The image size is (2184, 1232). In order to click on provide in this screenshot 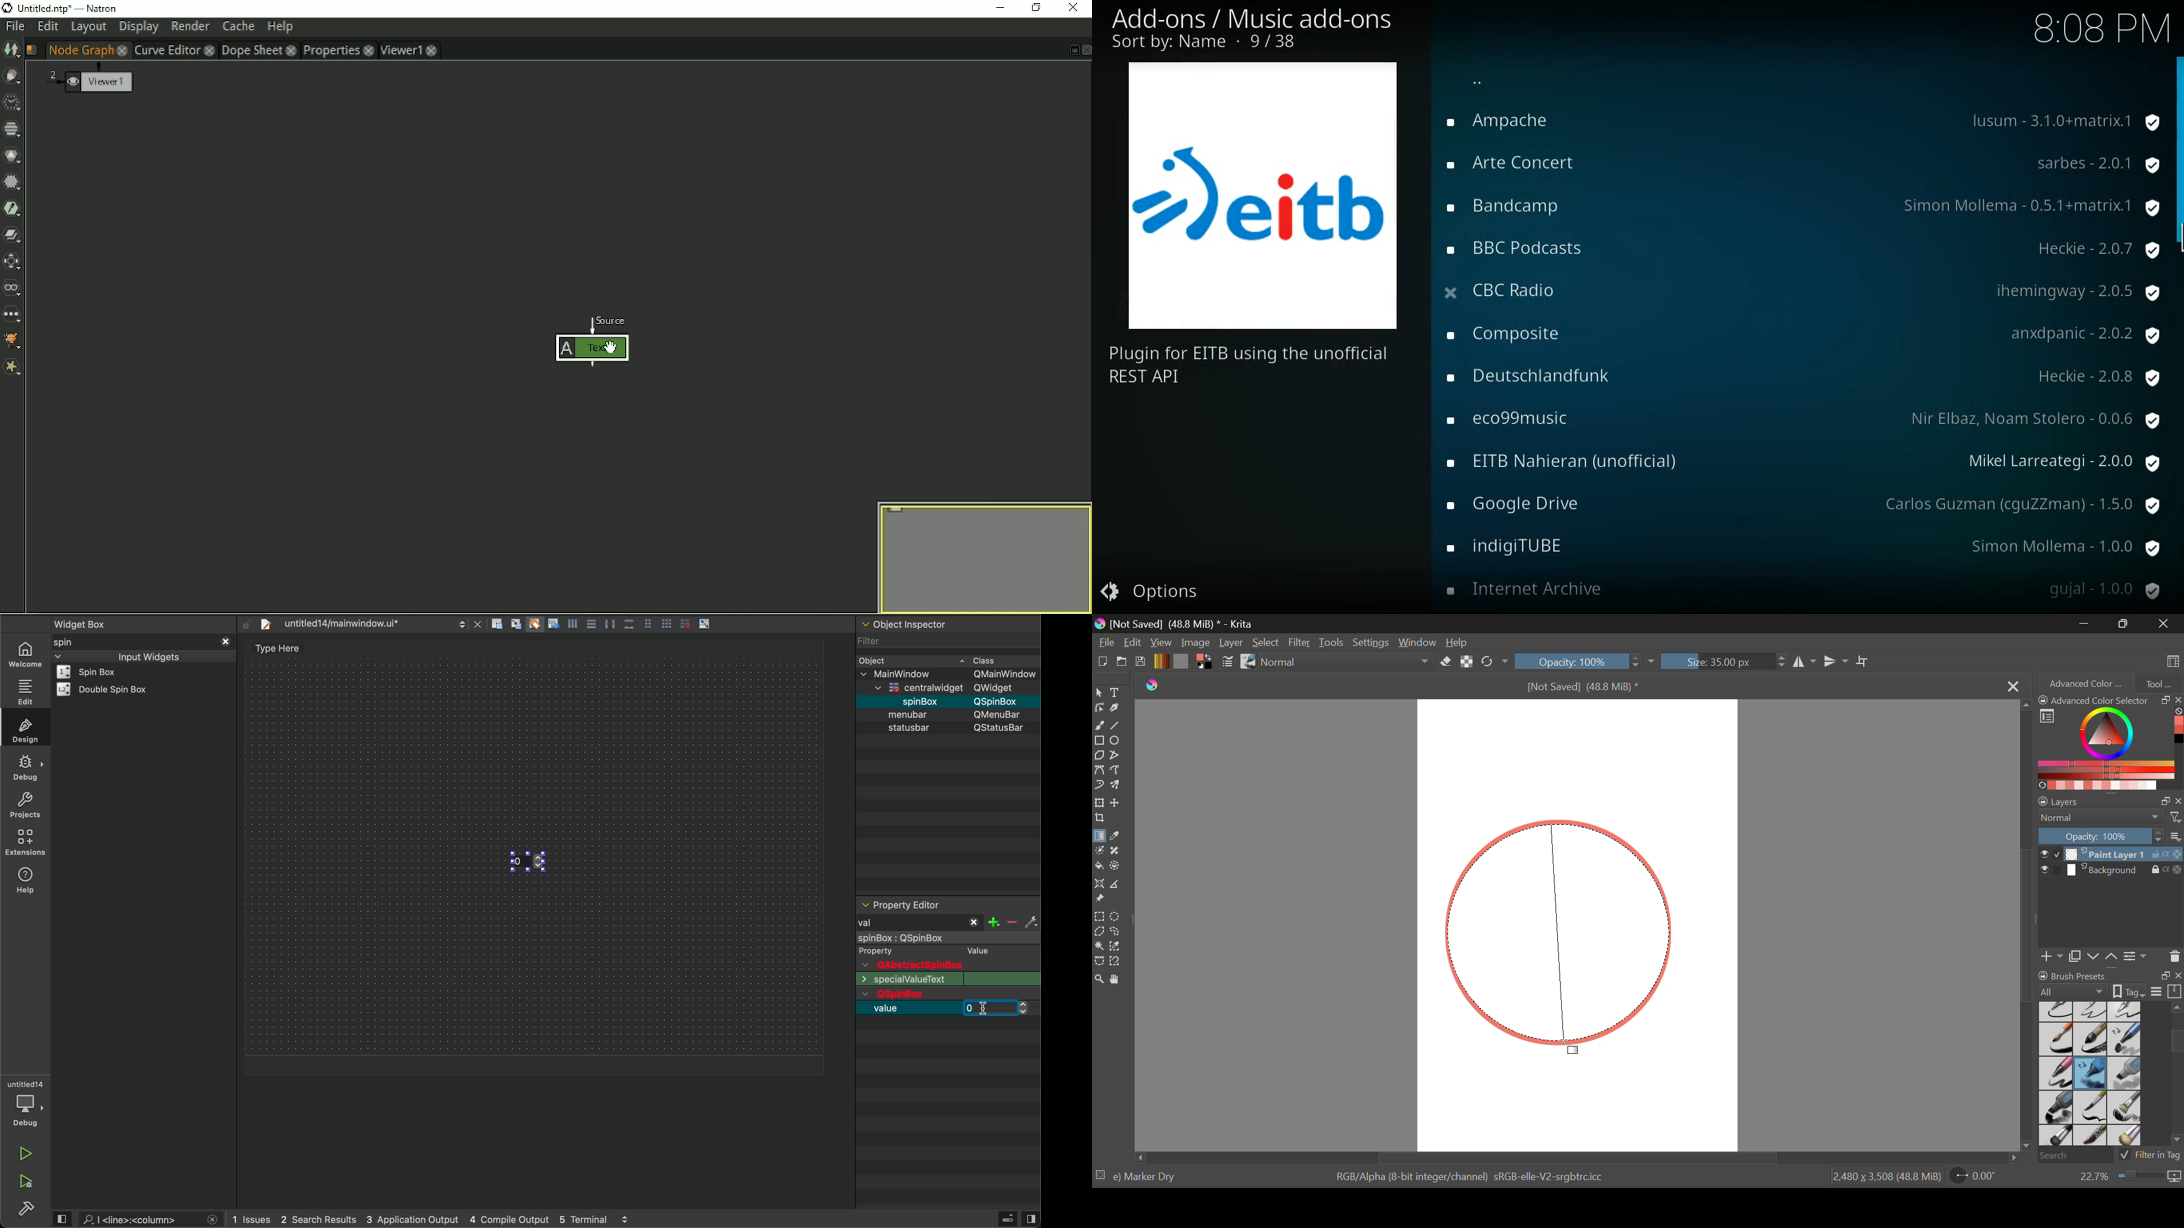, I will do `click(2095, 165)`.